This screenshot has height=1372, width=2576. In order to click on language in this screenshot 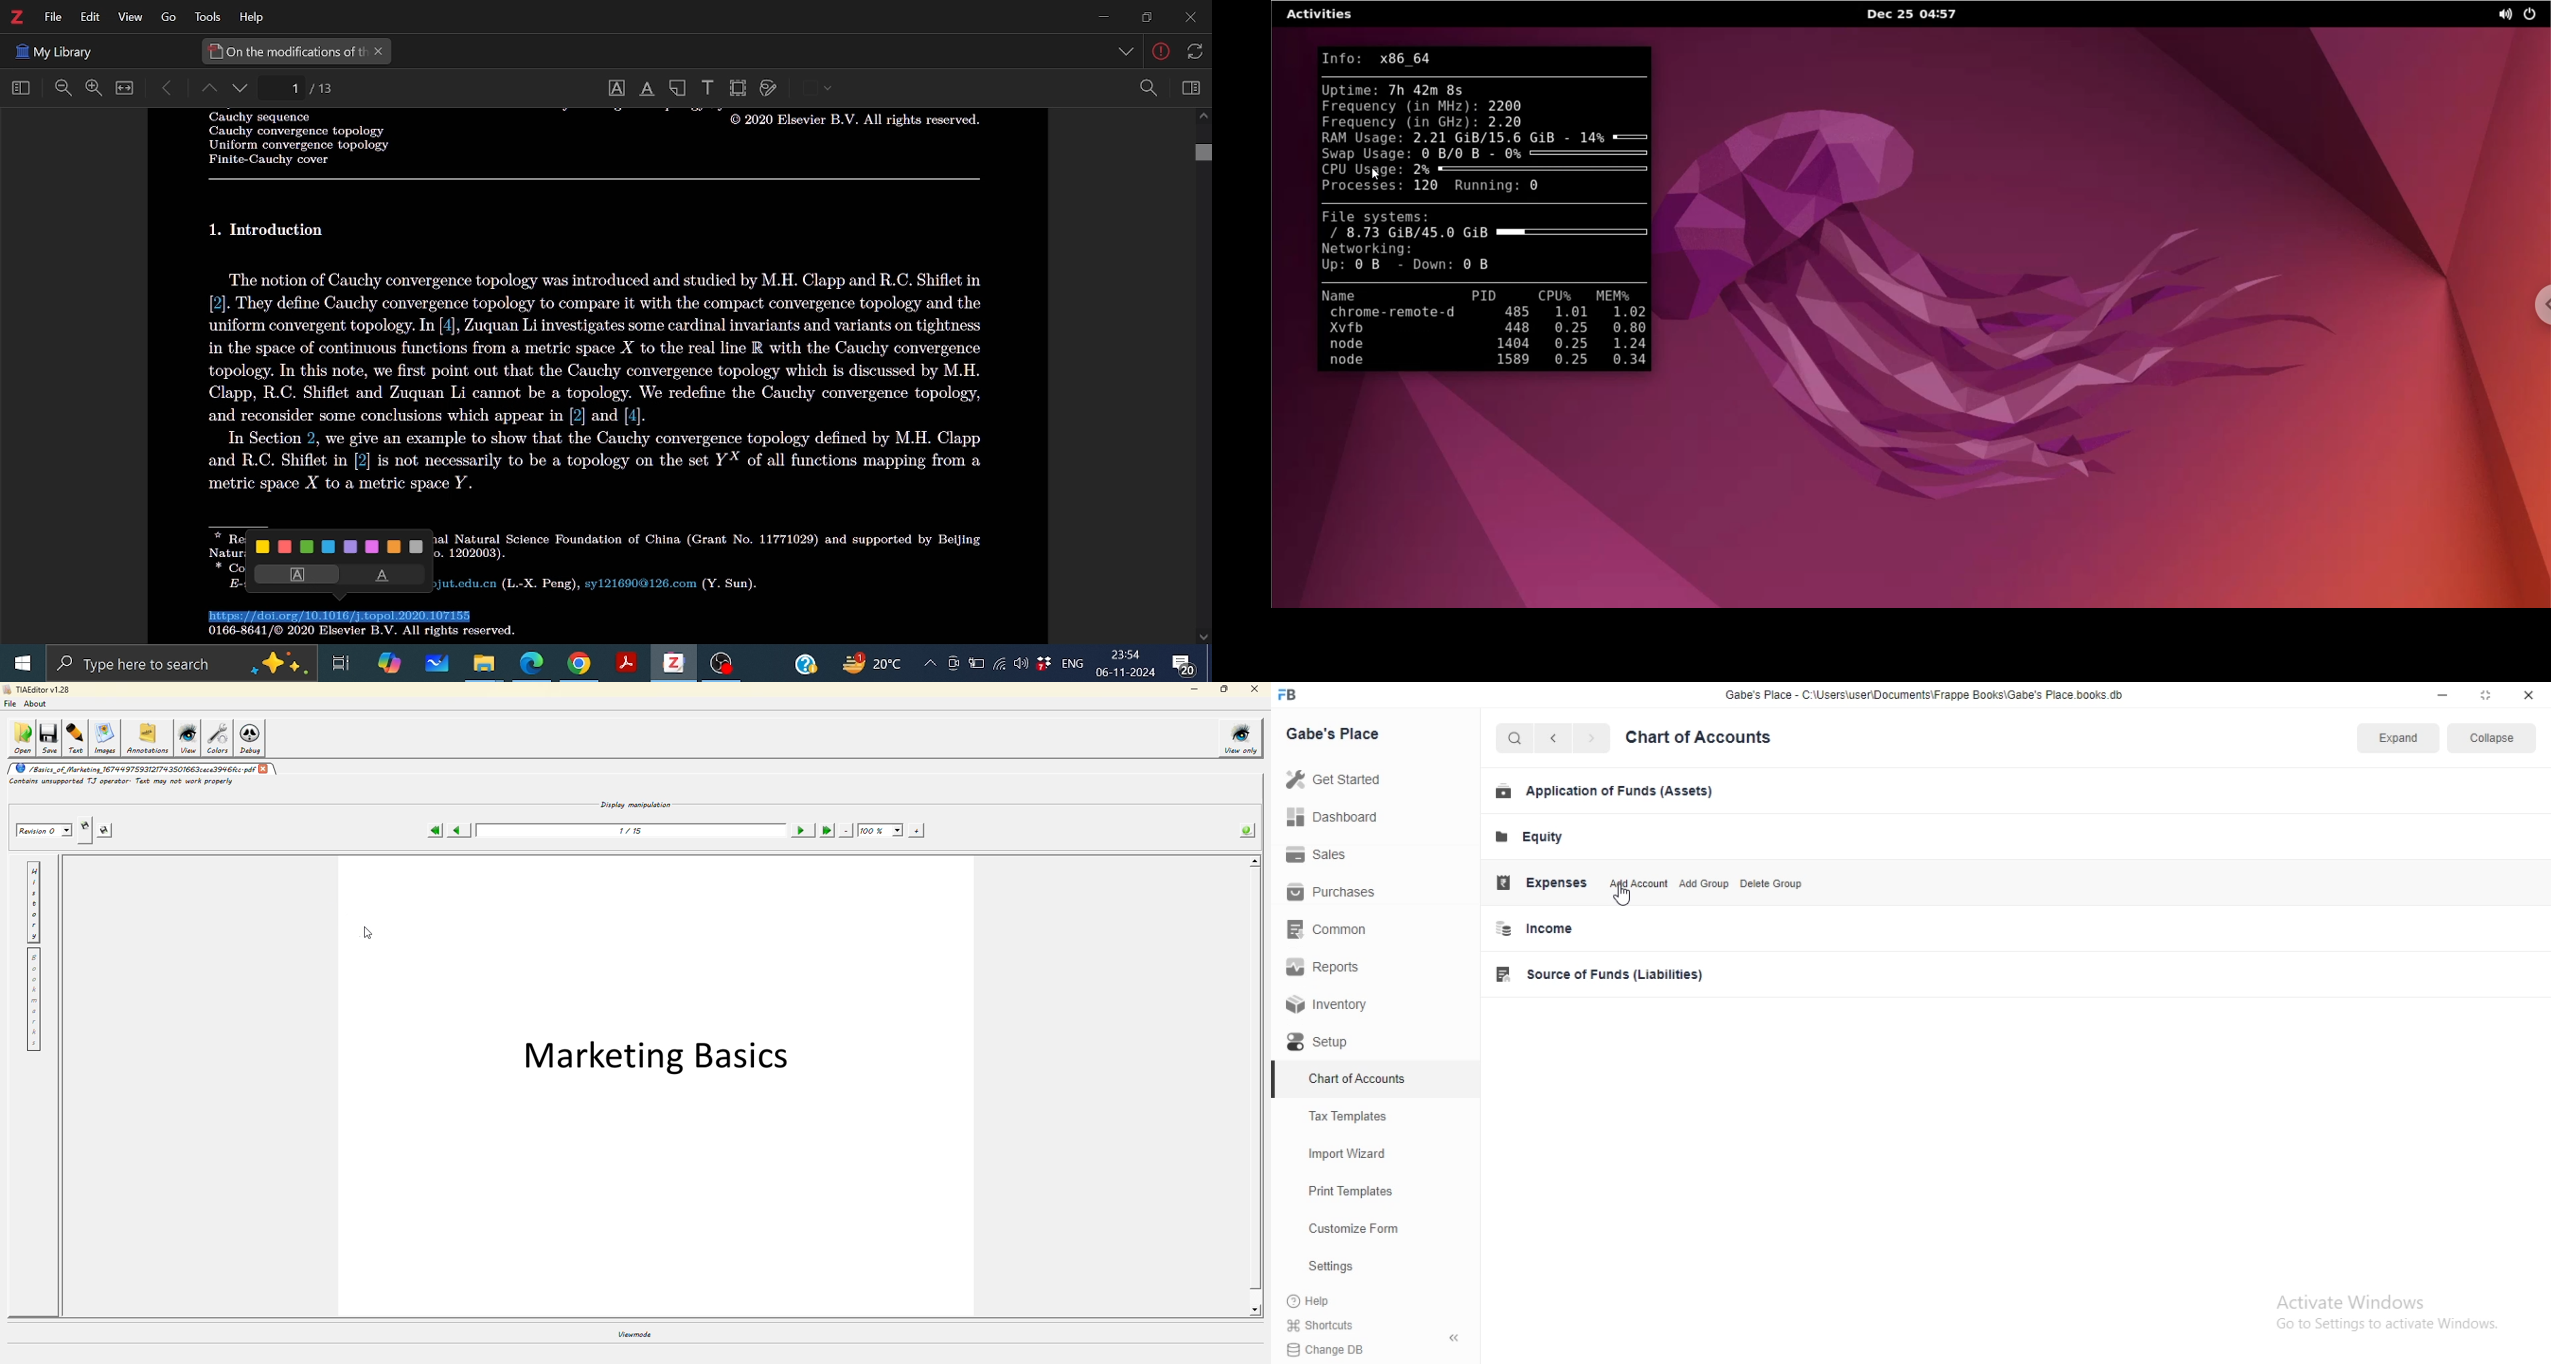, I will do `click(1070, 662)`.